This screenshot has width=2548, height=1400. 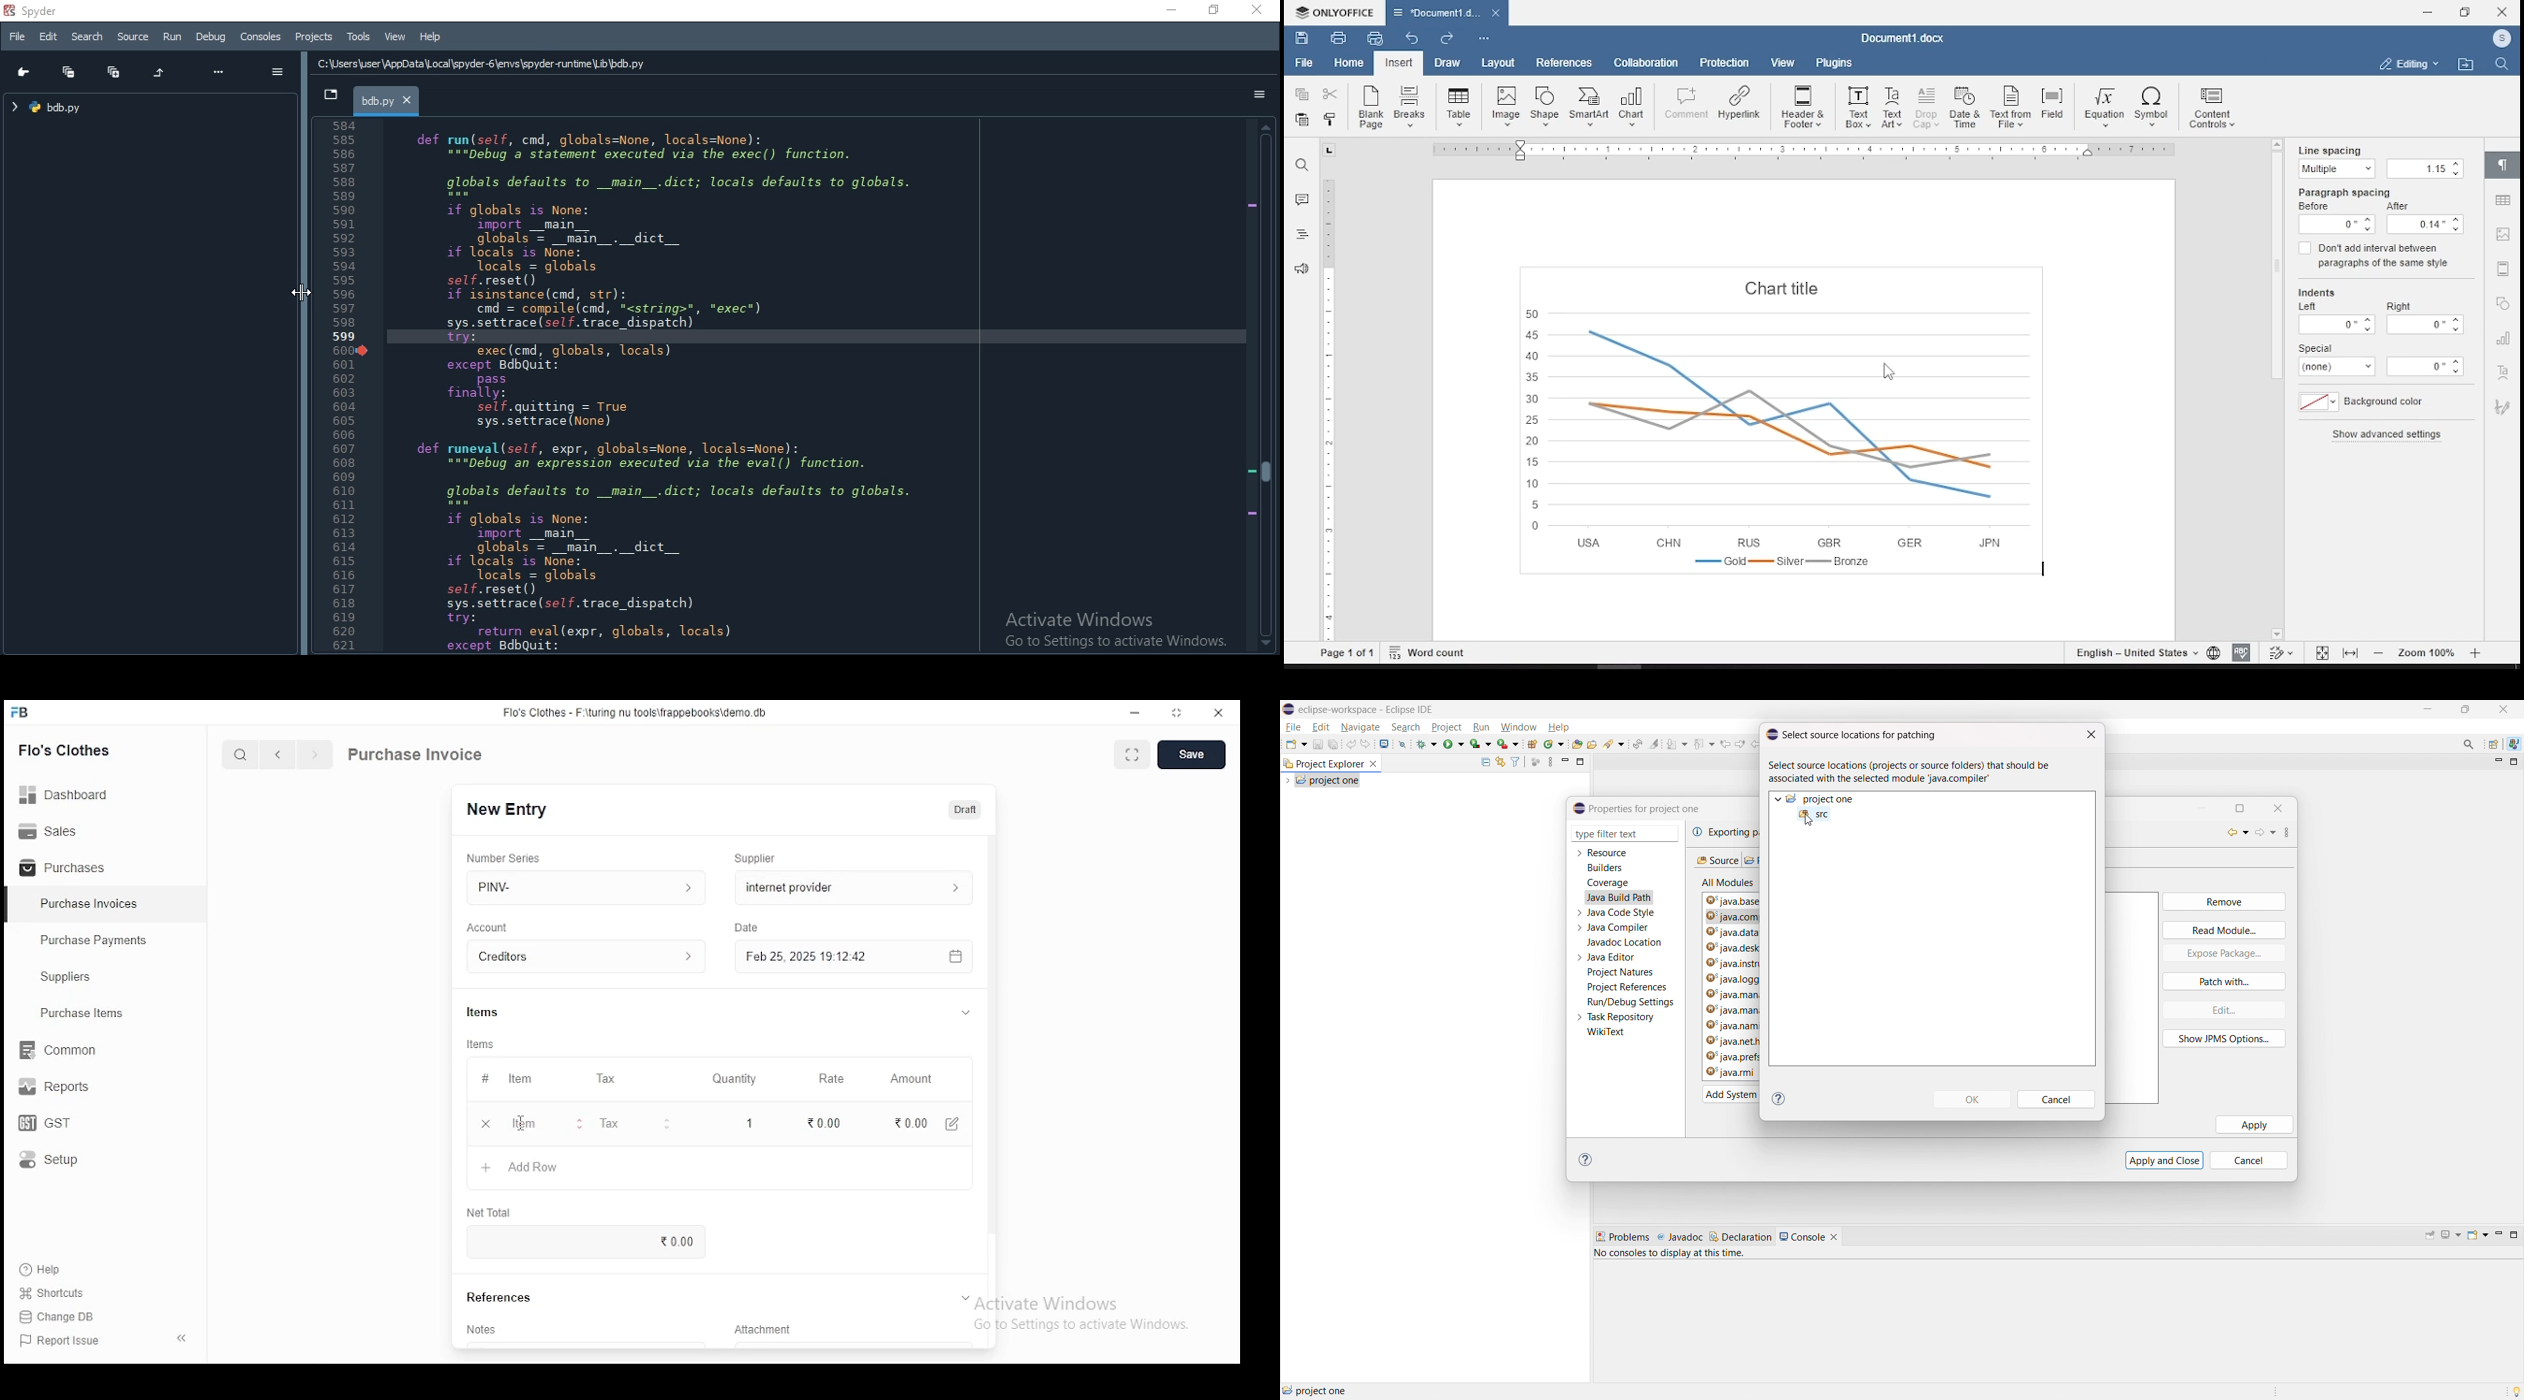 I want to click on reports, so click(x=56, y=1089).